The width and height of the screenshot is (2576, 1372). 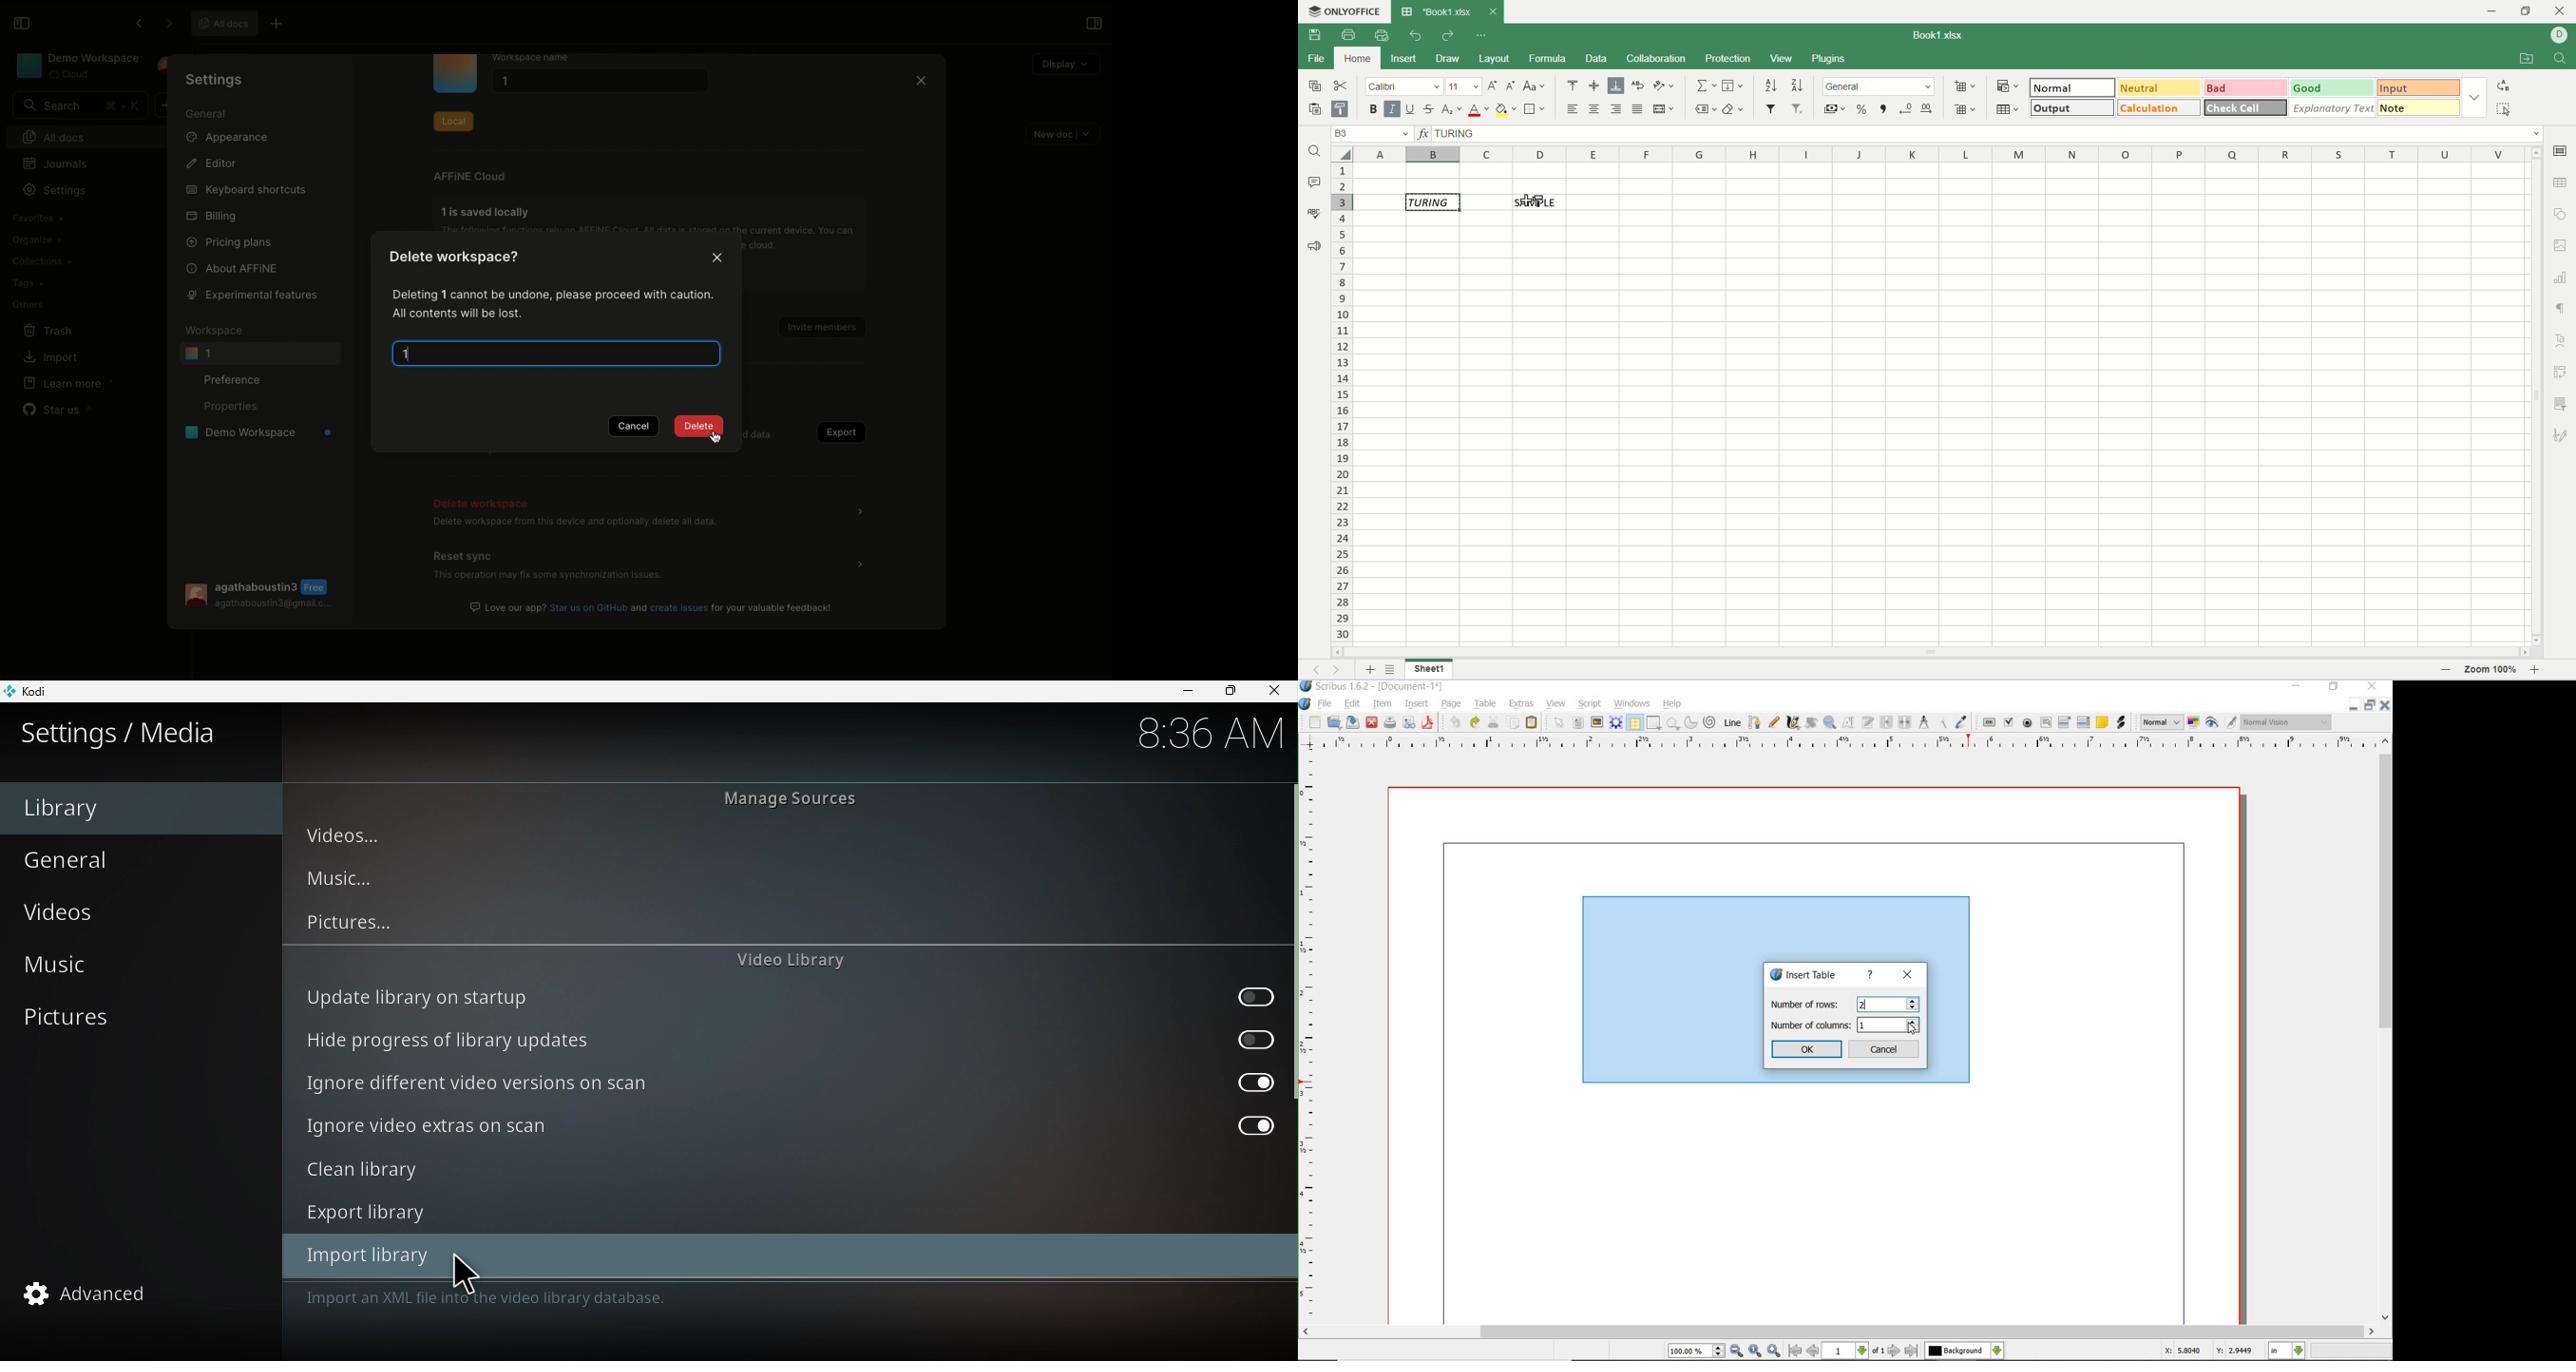 I want to click on Search, so click(x=80, y=105).